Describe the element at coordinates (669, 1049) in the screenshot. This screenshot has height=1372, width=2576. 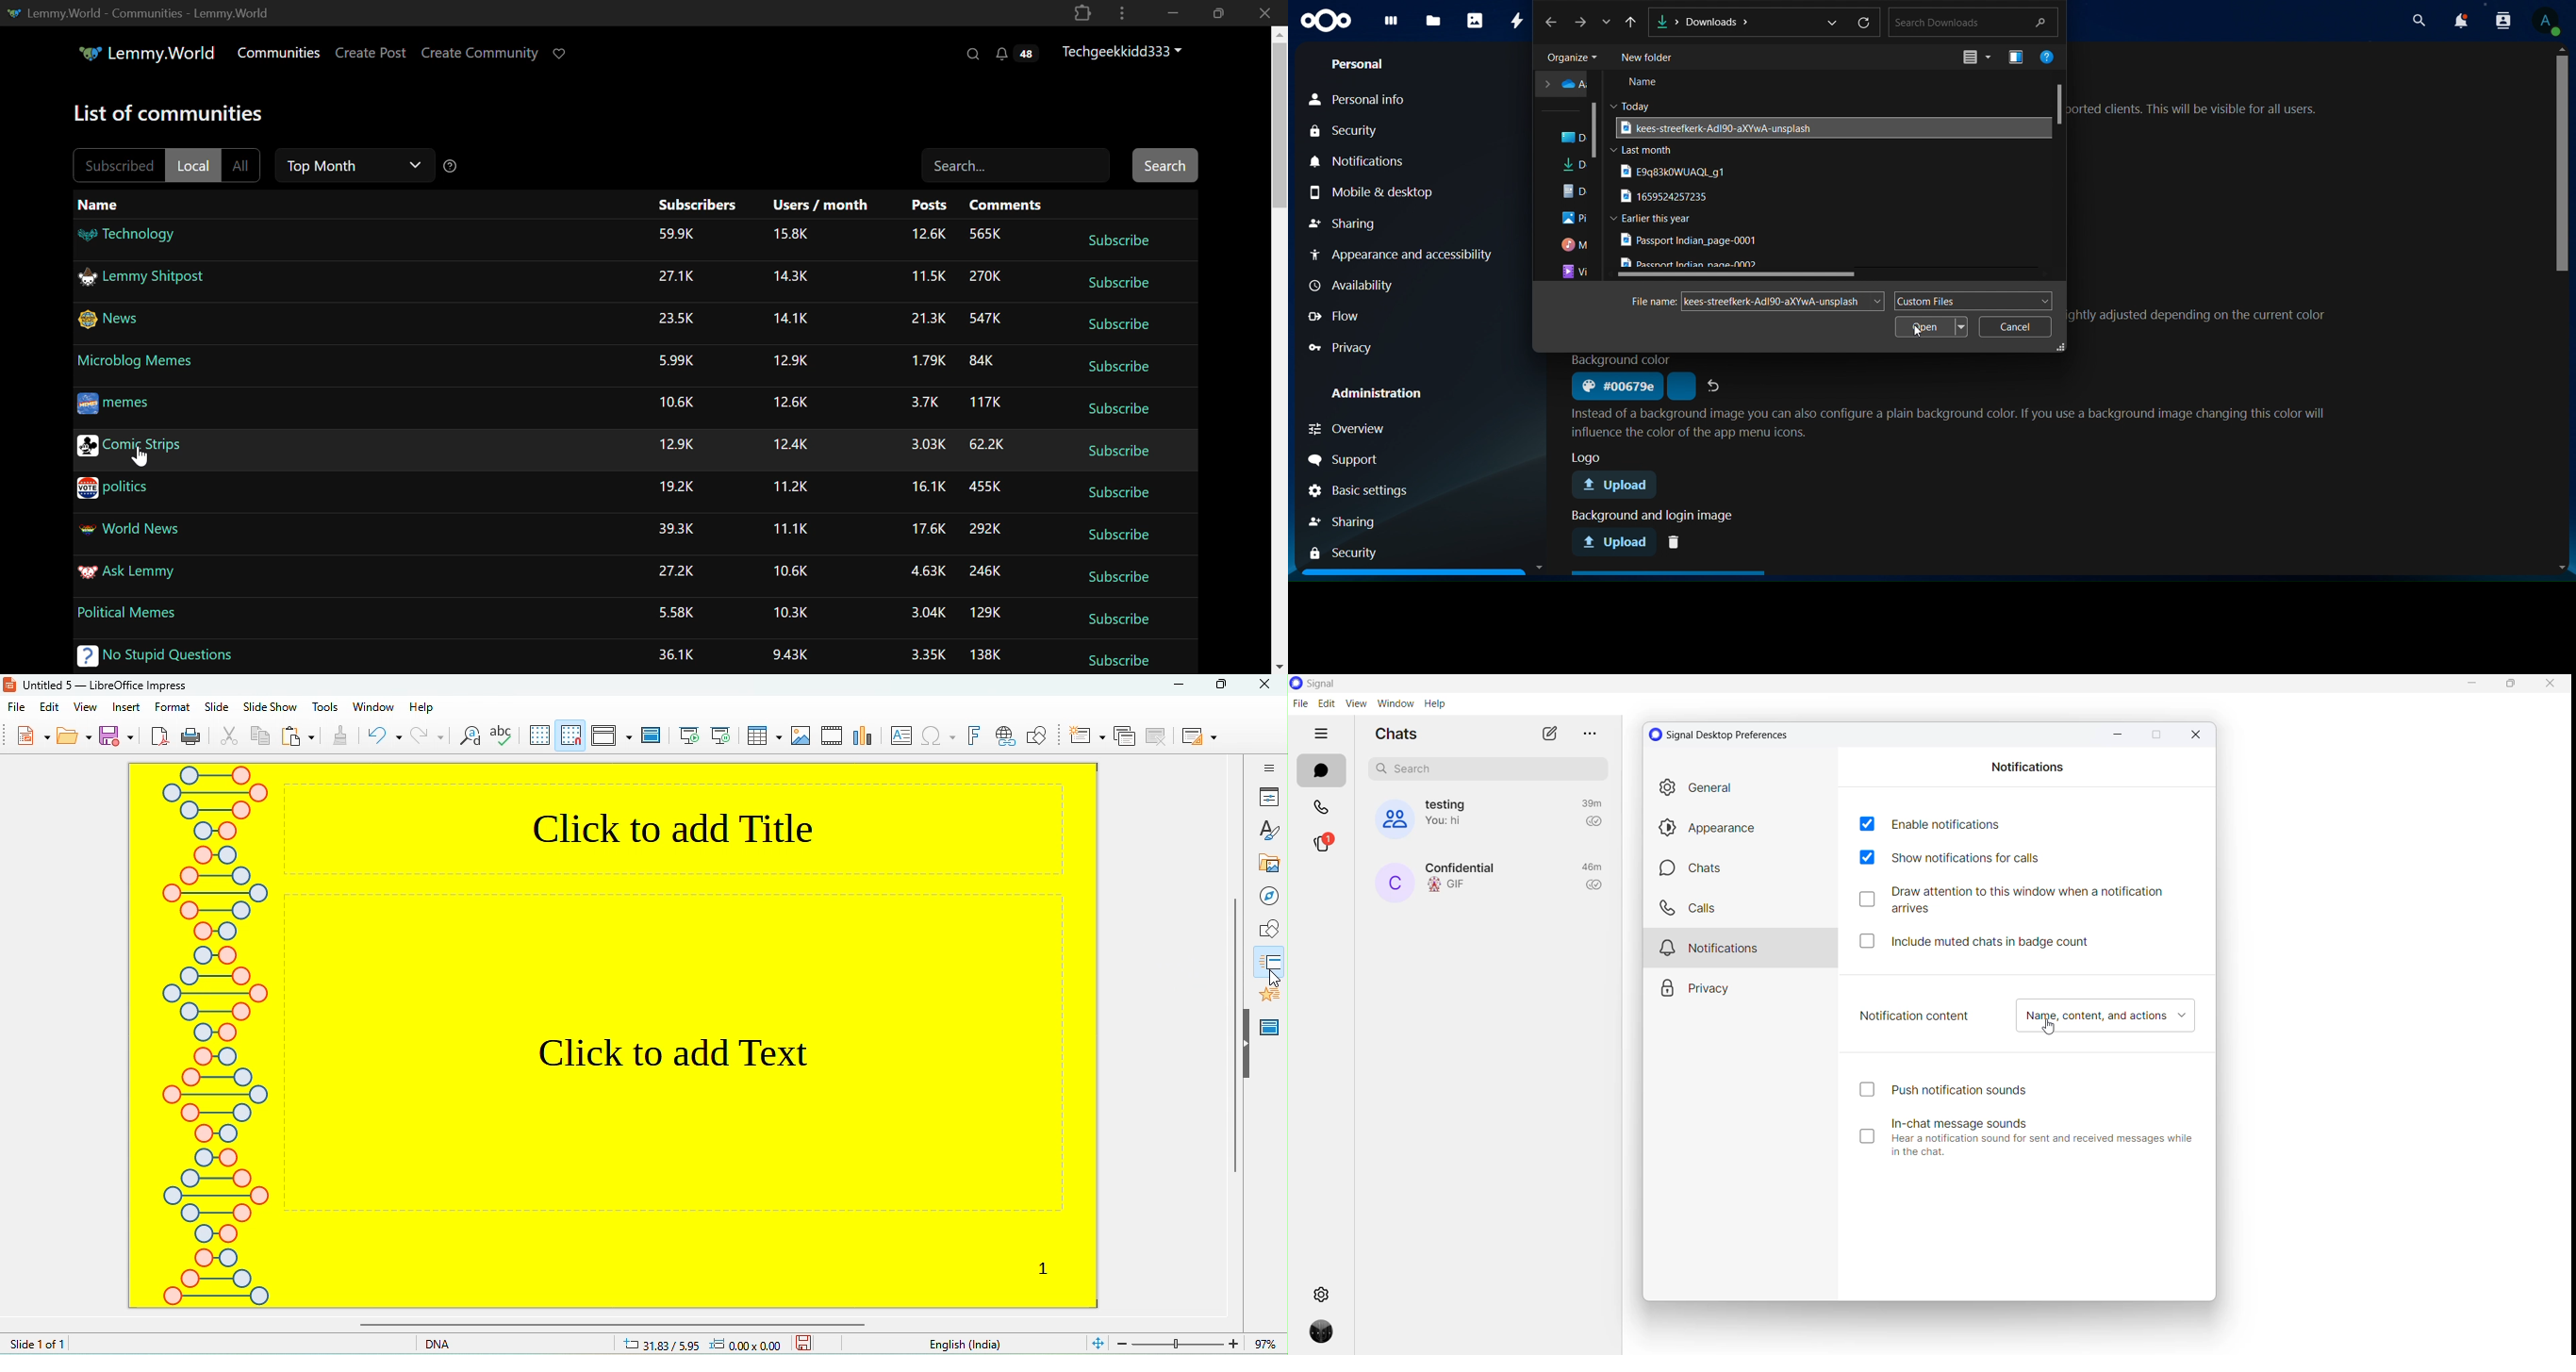
I see `click to add text` at that location.